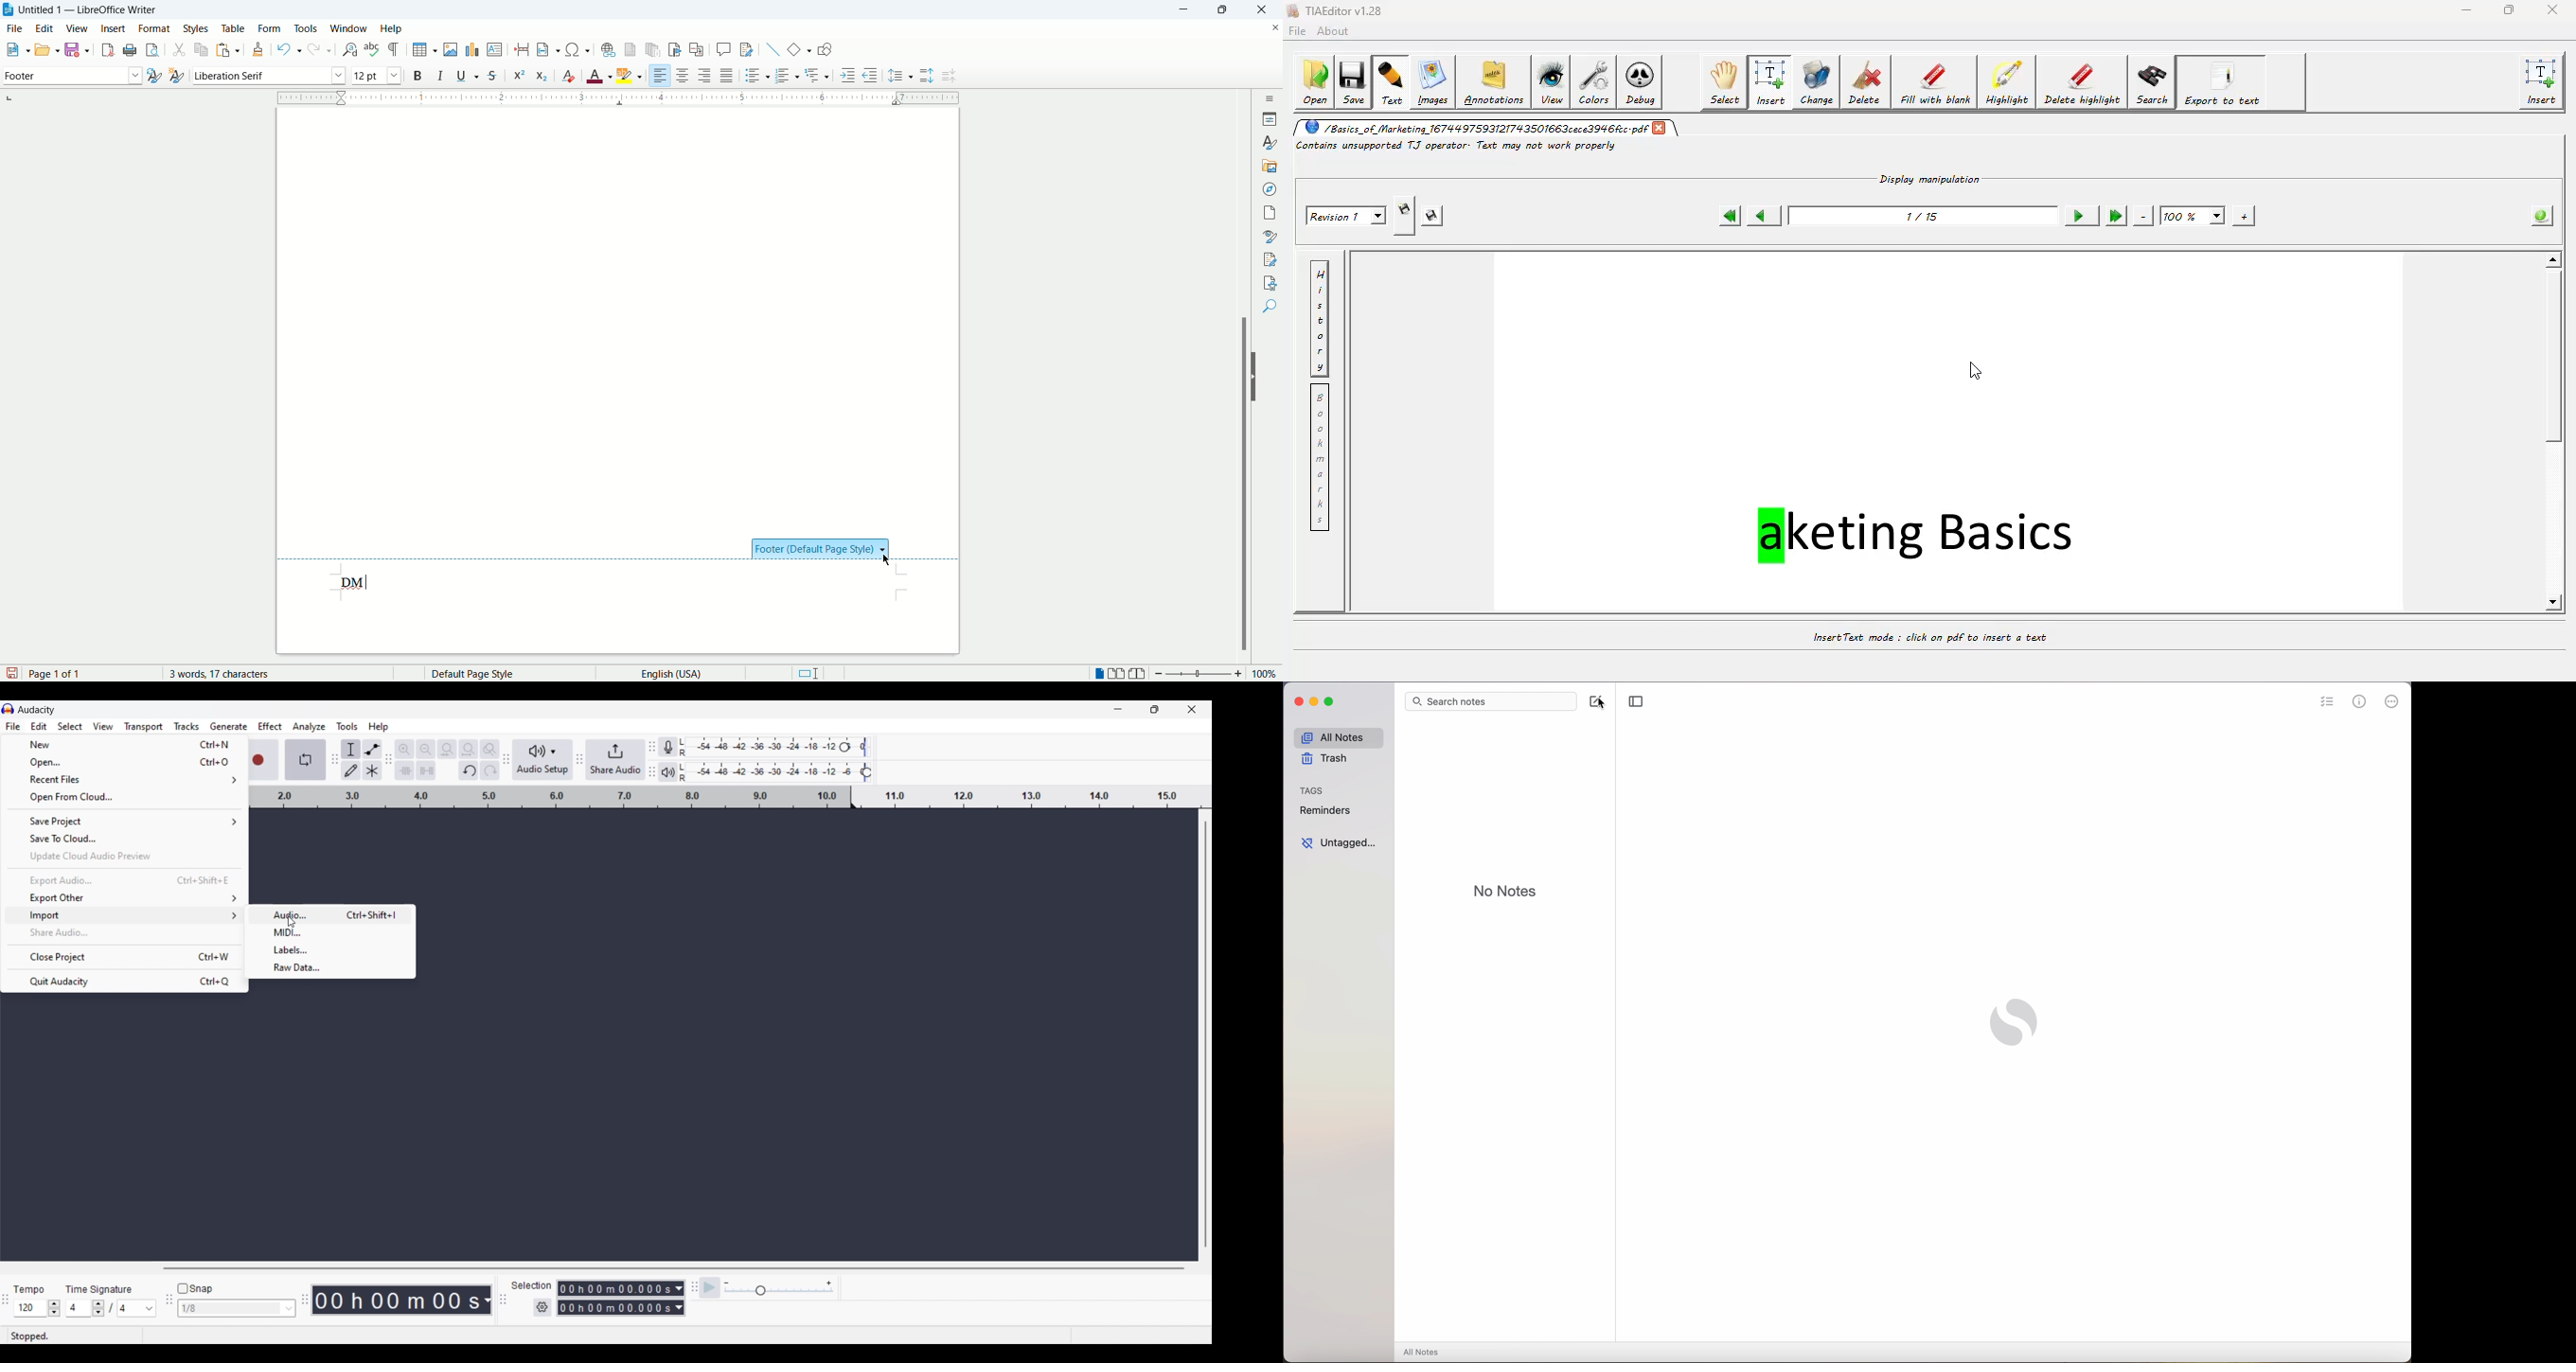 Image resolution: width=2576 pixels, height=1372 pixels. I want to click on Open   Ctrl+ O, so click(124, 762).